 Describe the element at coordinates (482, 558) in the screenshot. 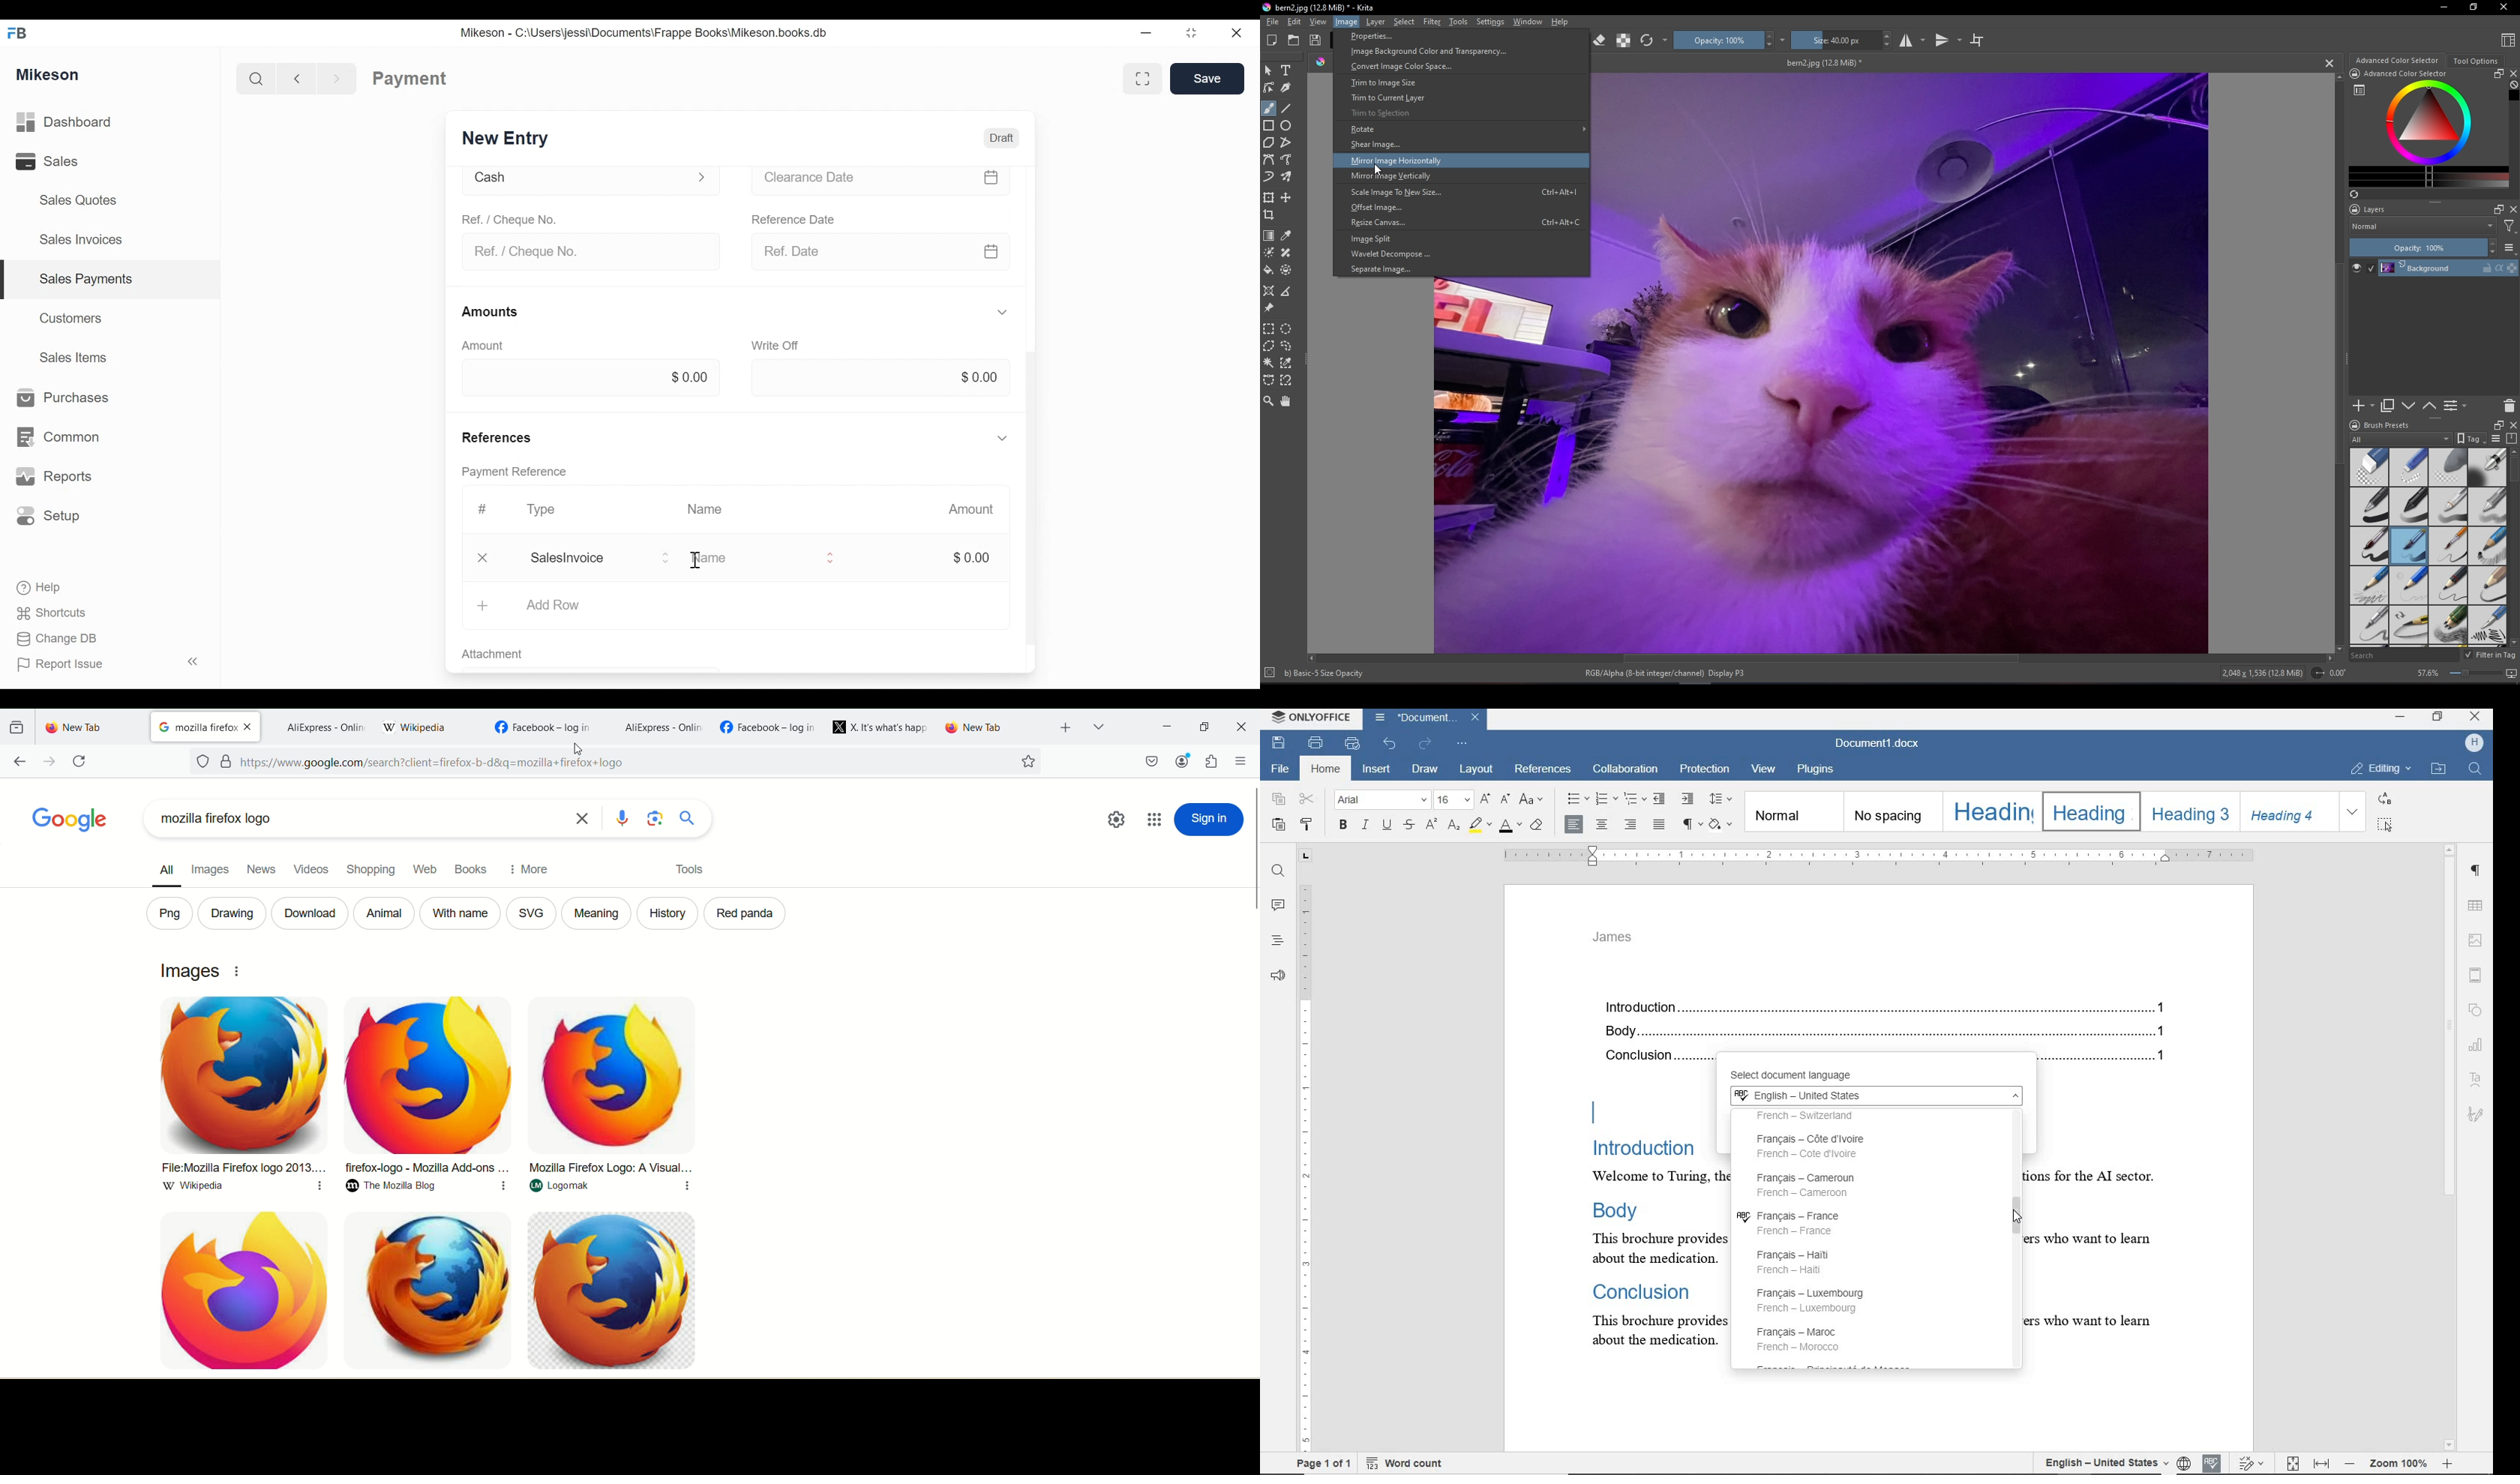

I see `Close` at that location.